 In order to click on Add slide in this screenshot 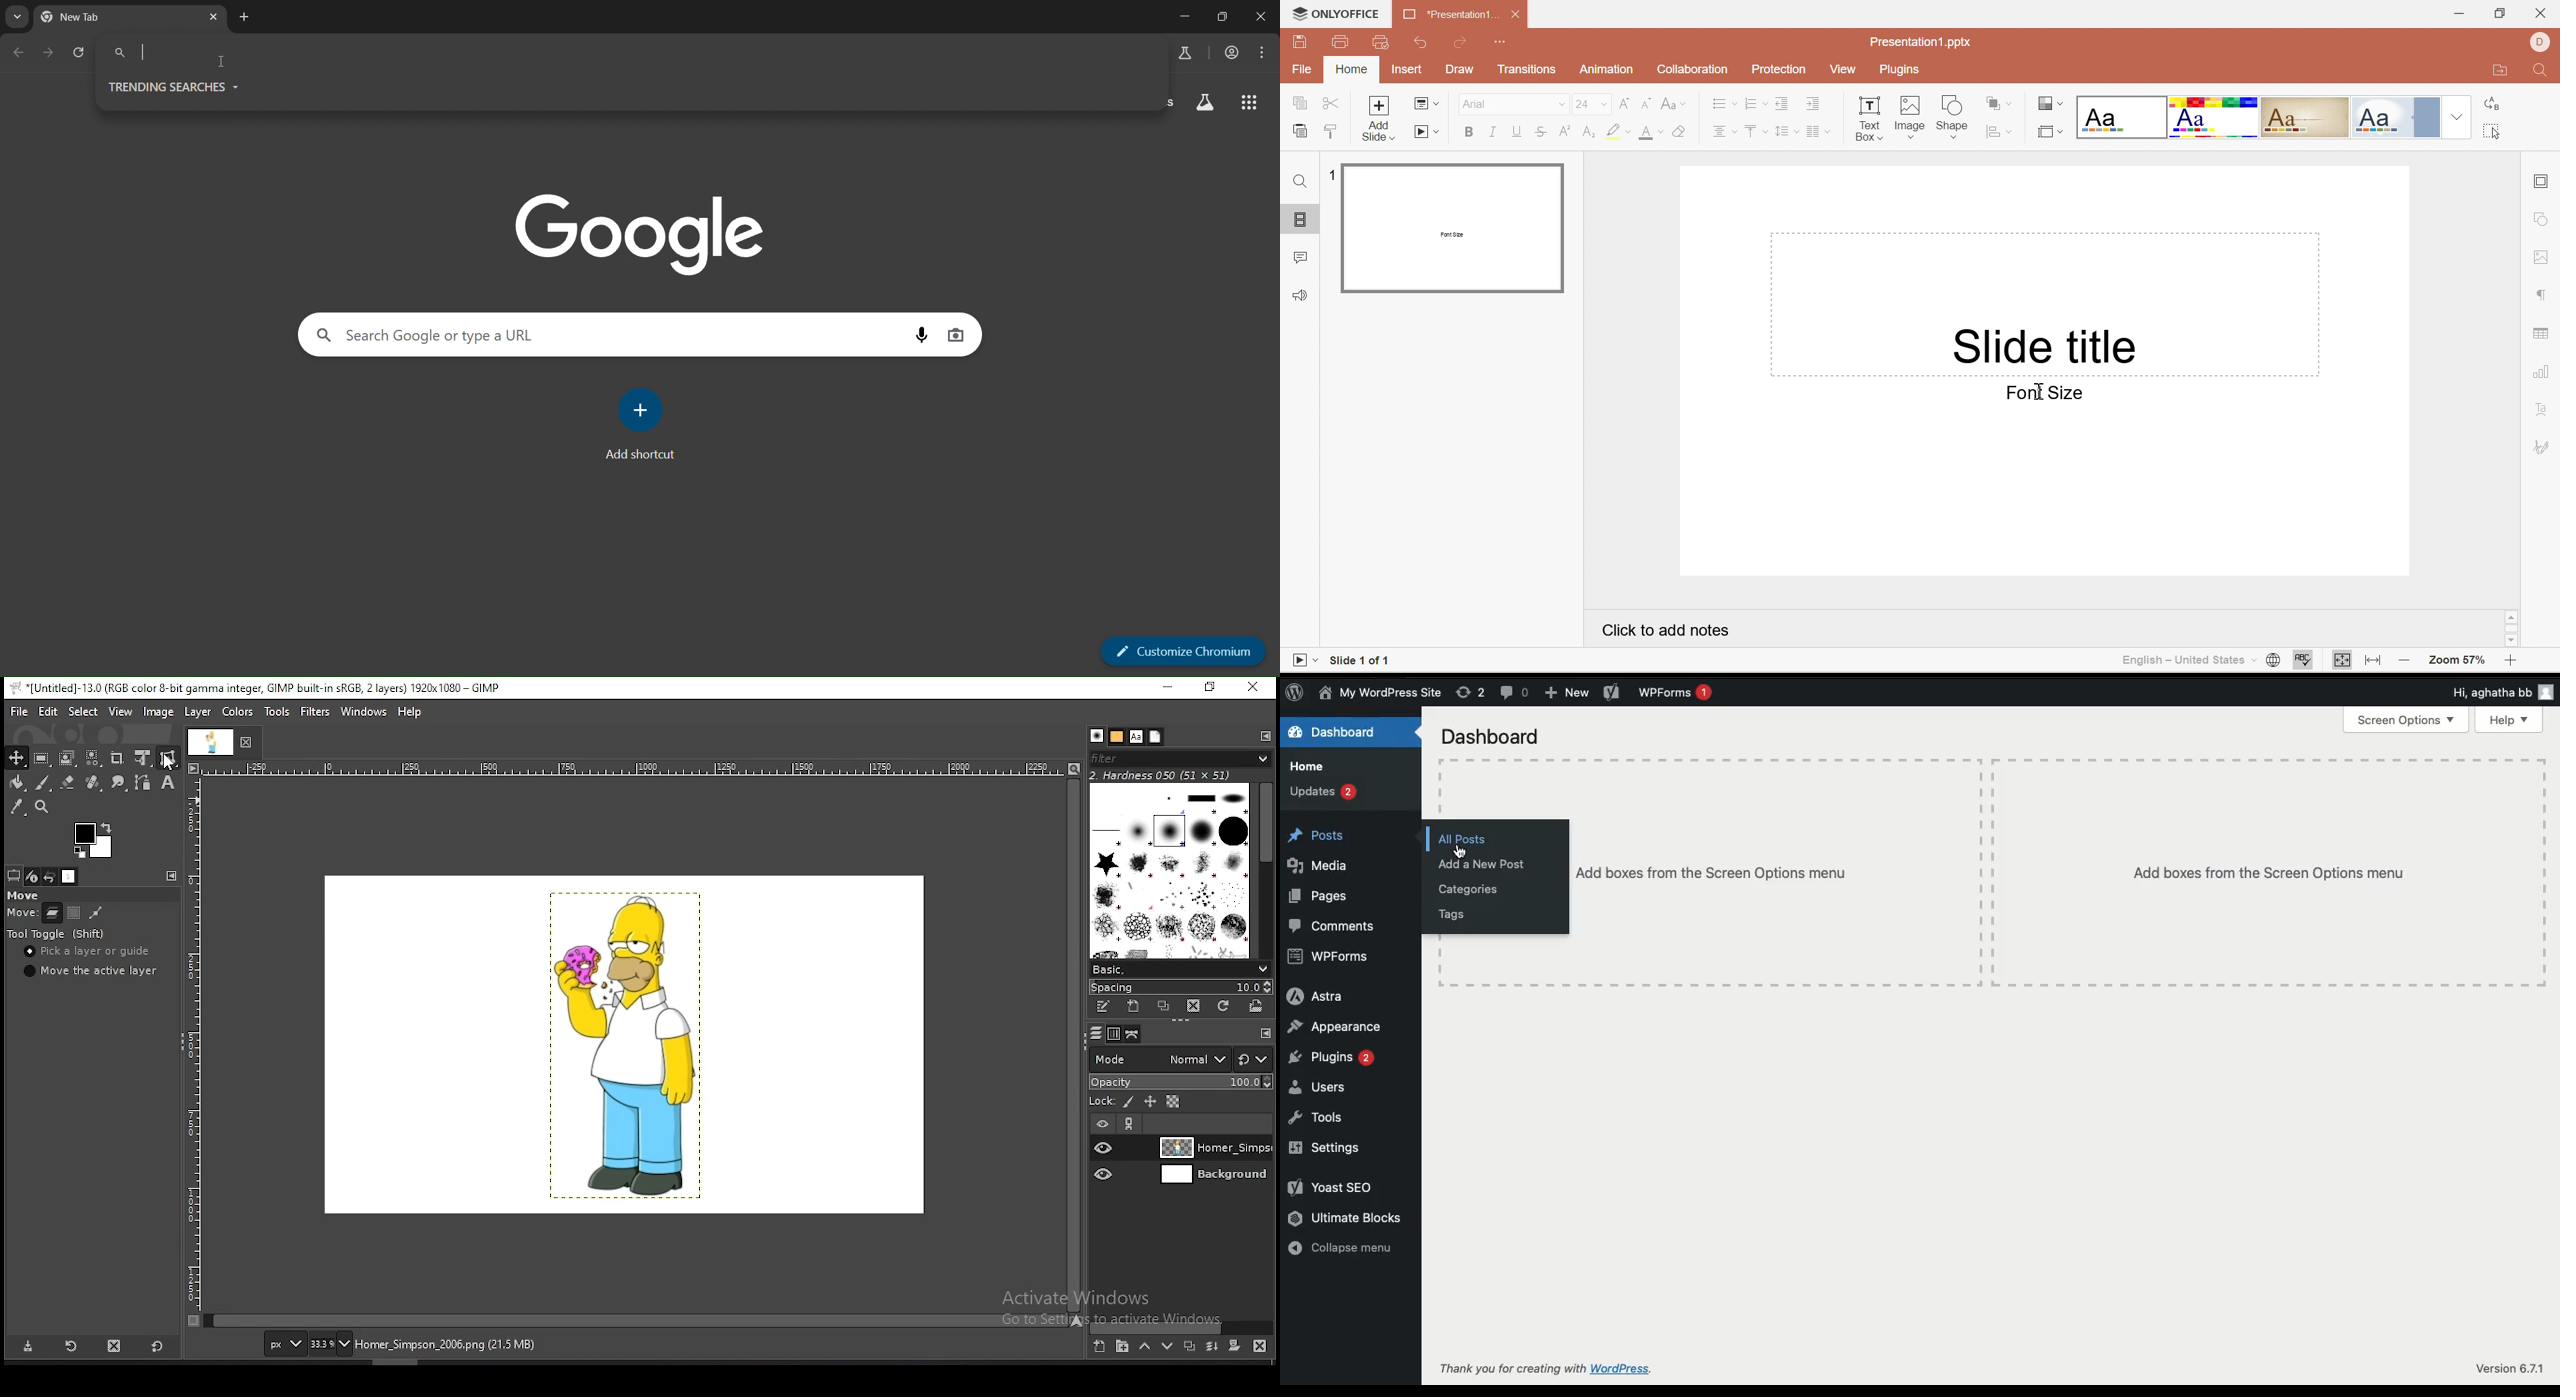, I will do `click(1381, 120)`.